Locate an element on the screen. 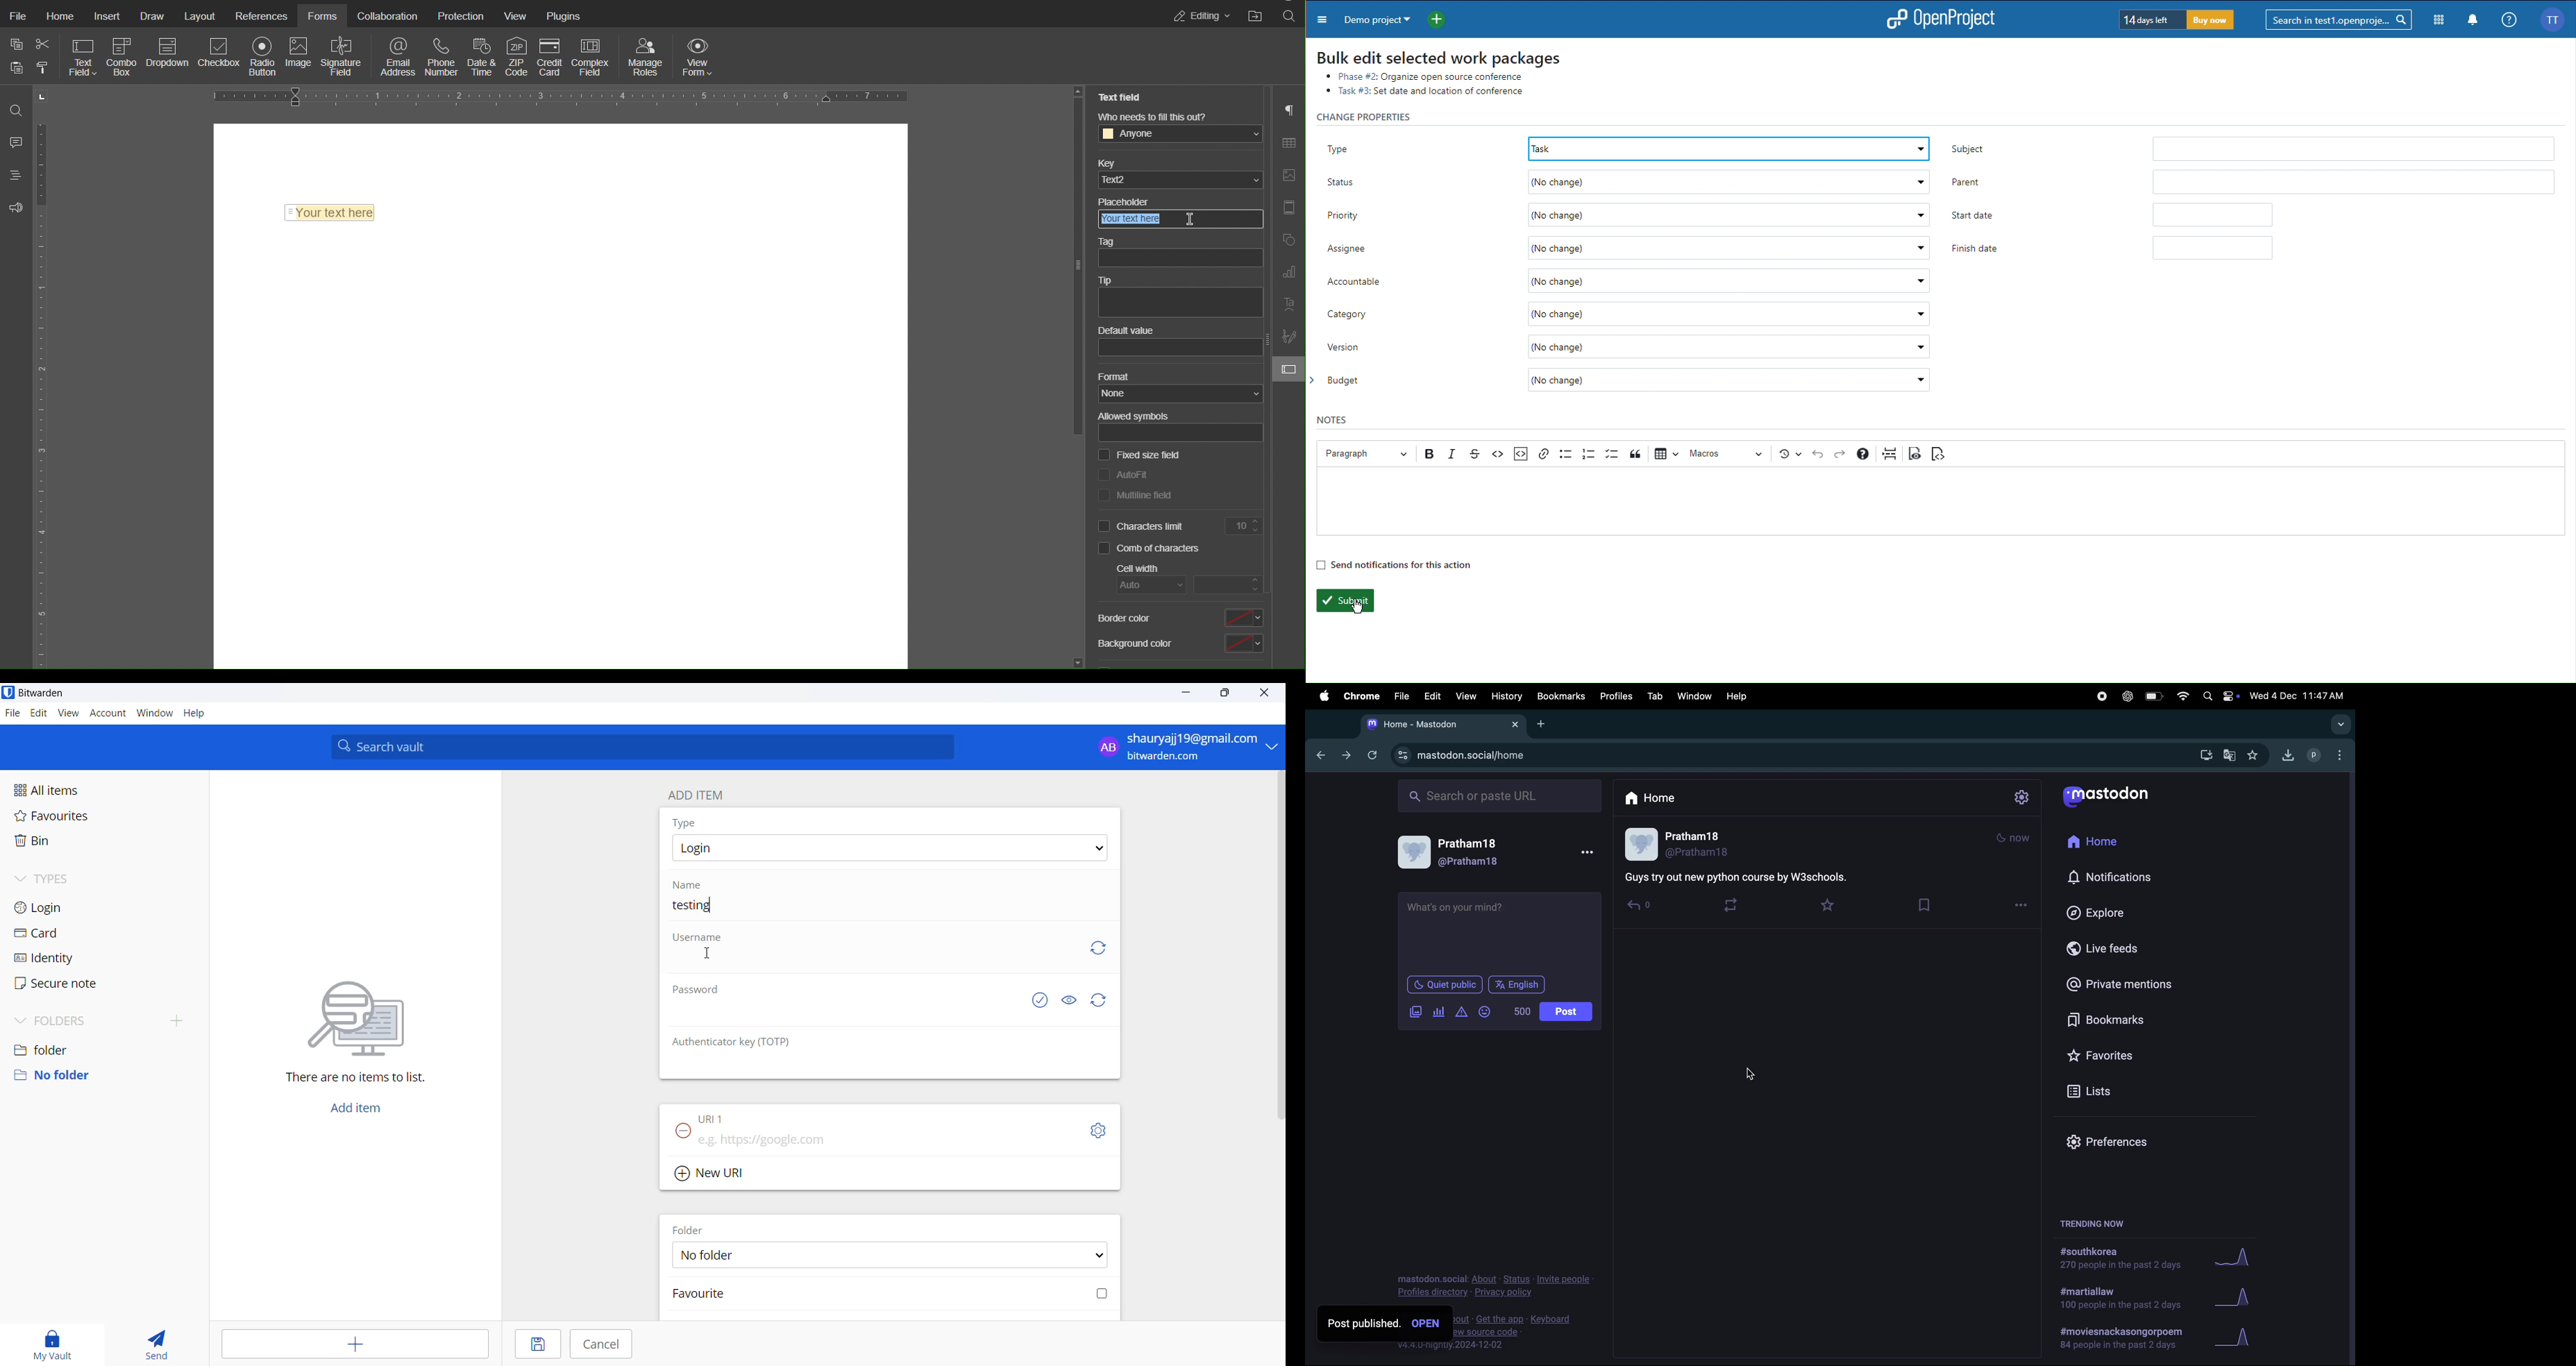 This screenshot has width=2576, height=1372. Image Settings is located at coordinates (1287, 176).